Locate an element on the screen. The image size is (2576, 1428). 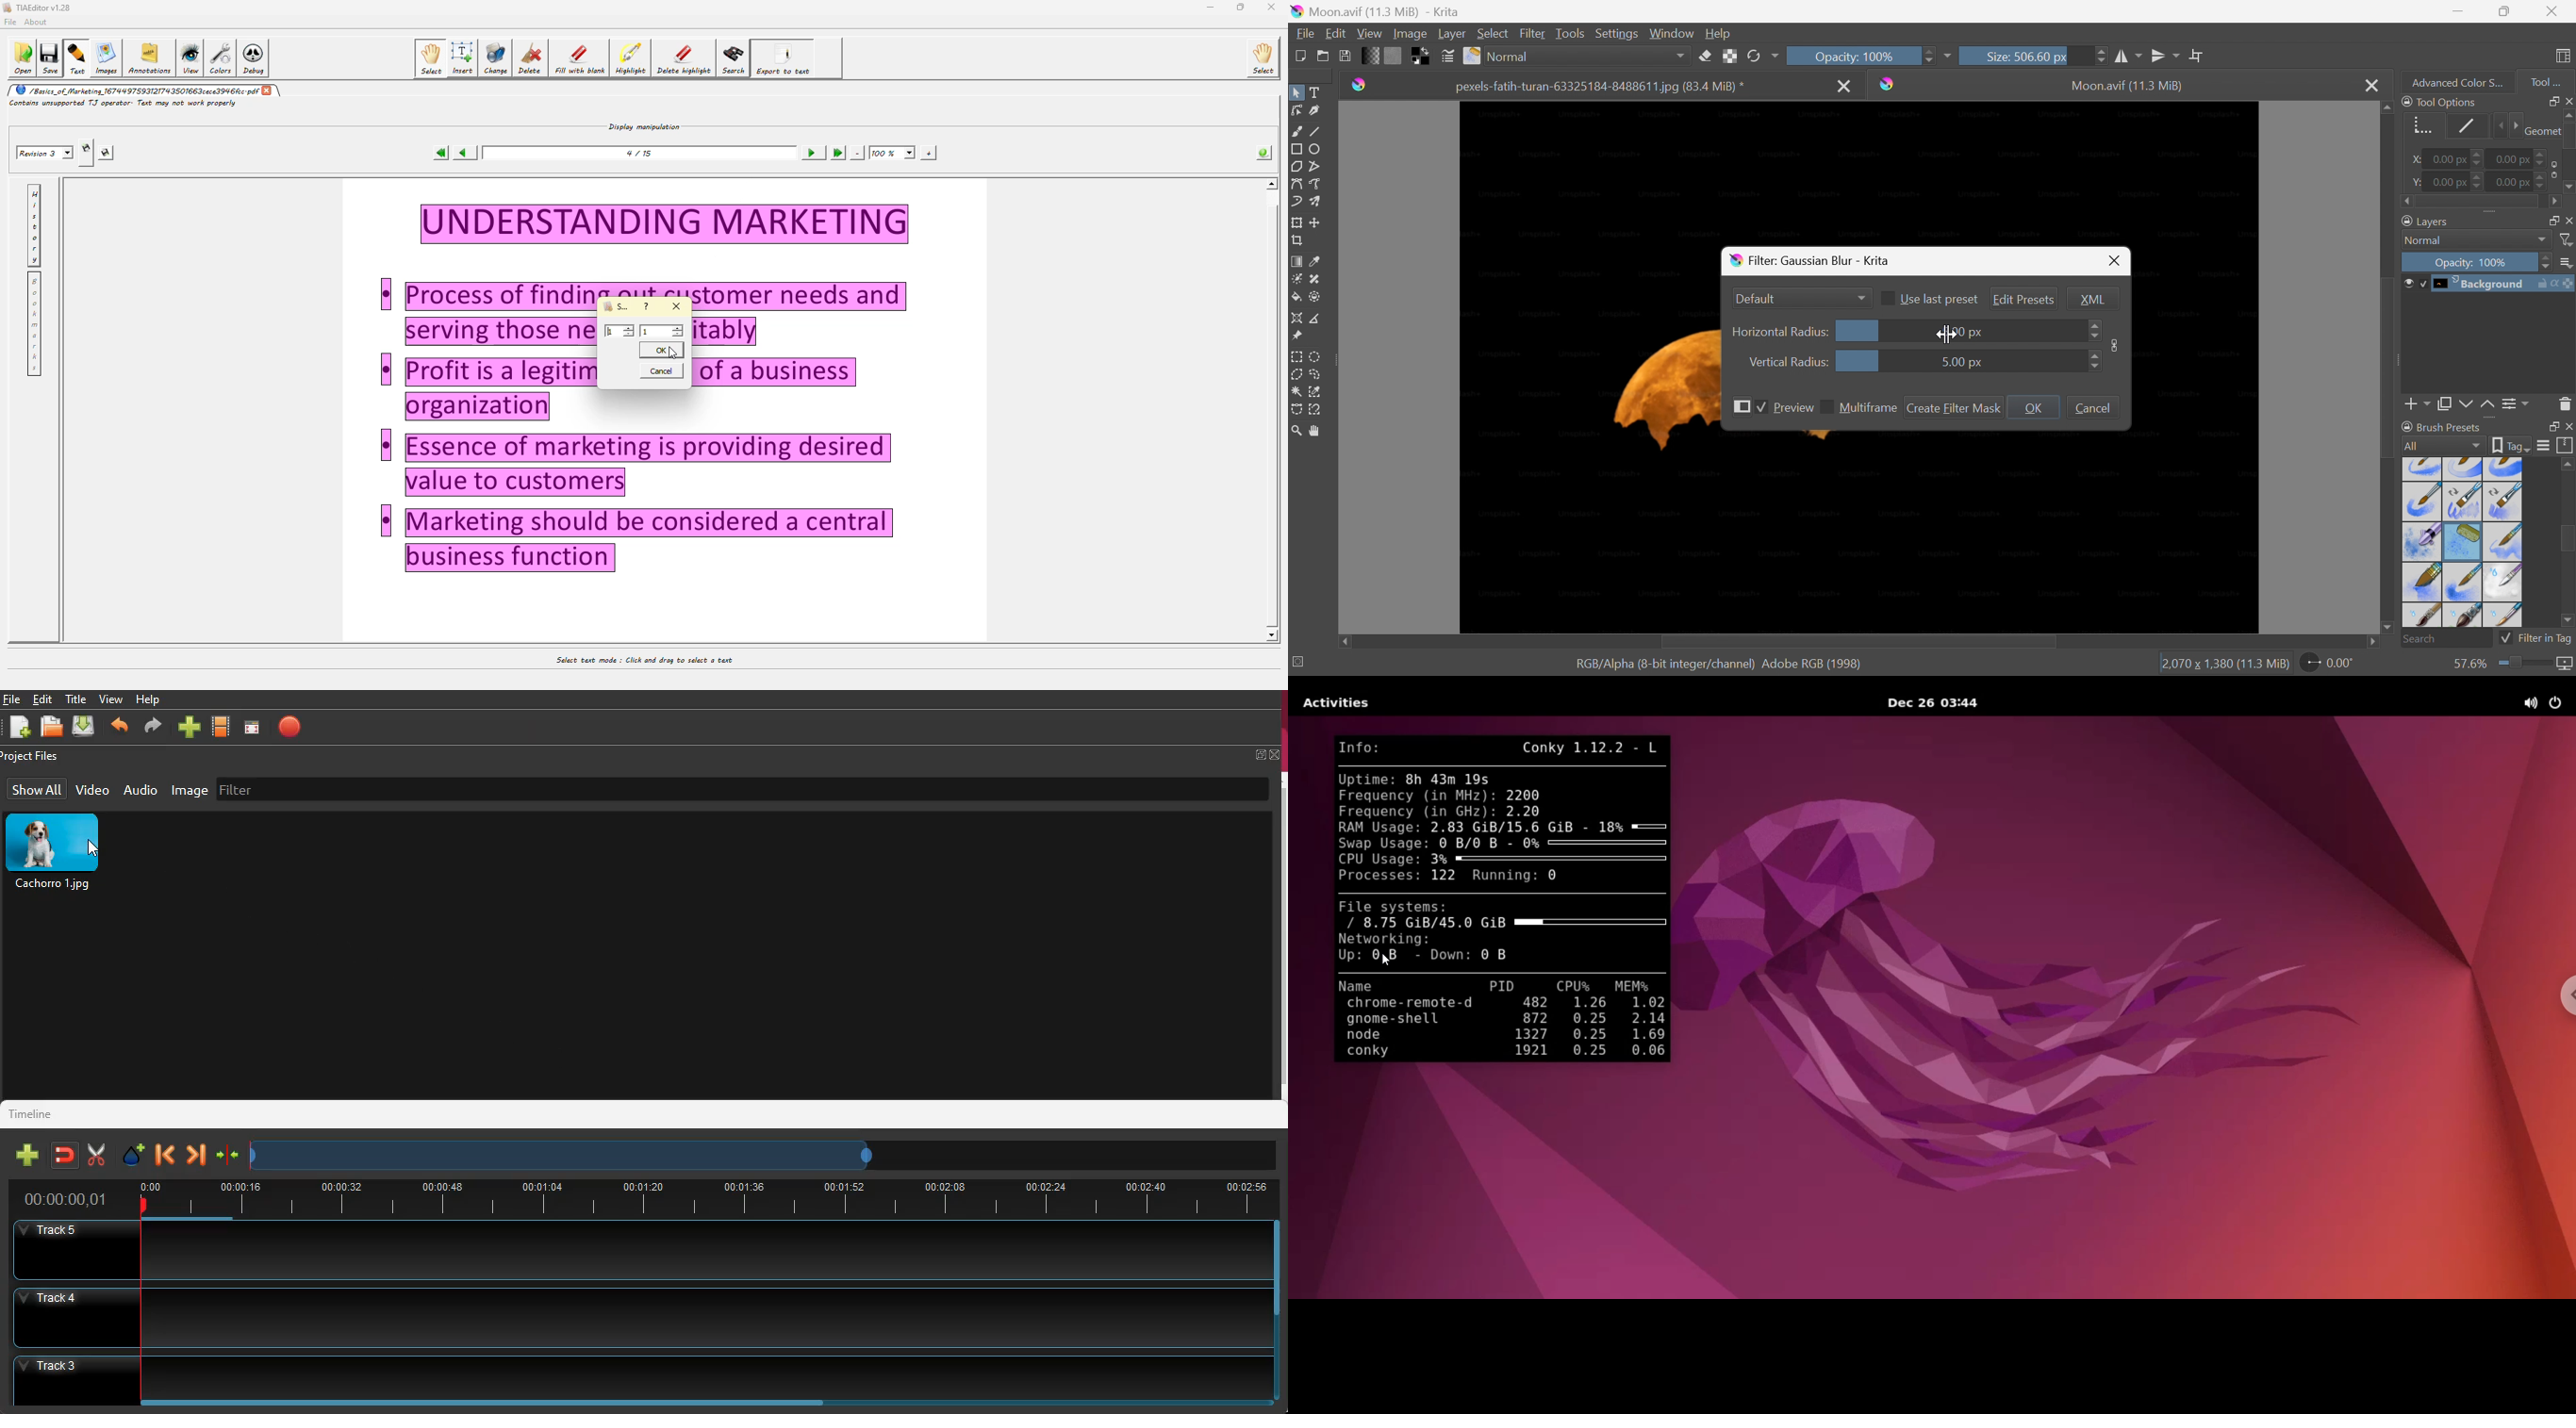
Use last preset is located at coordinates (1940, 299).